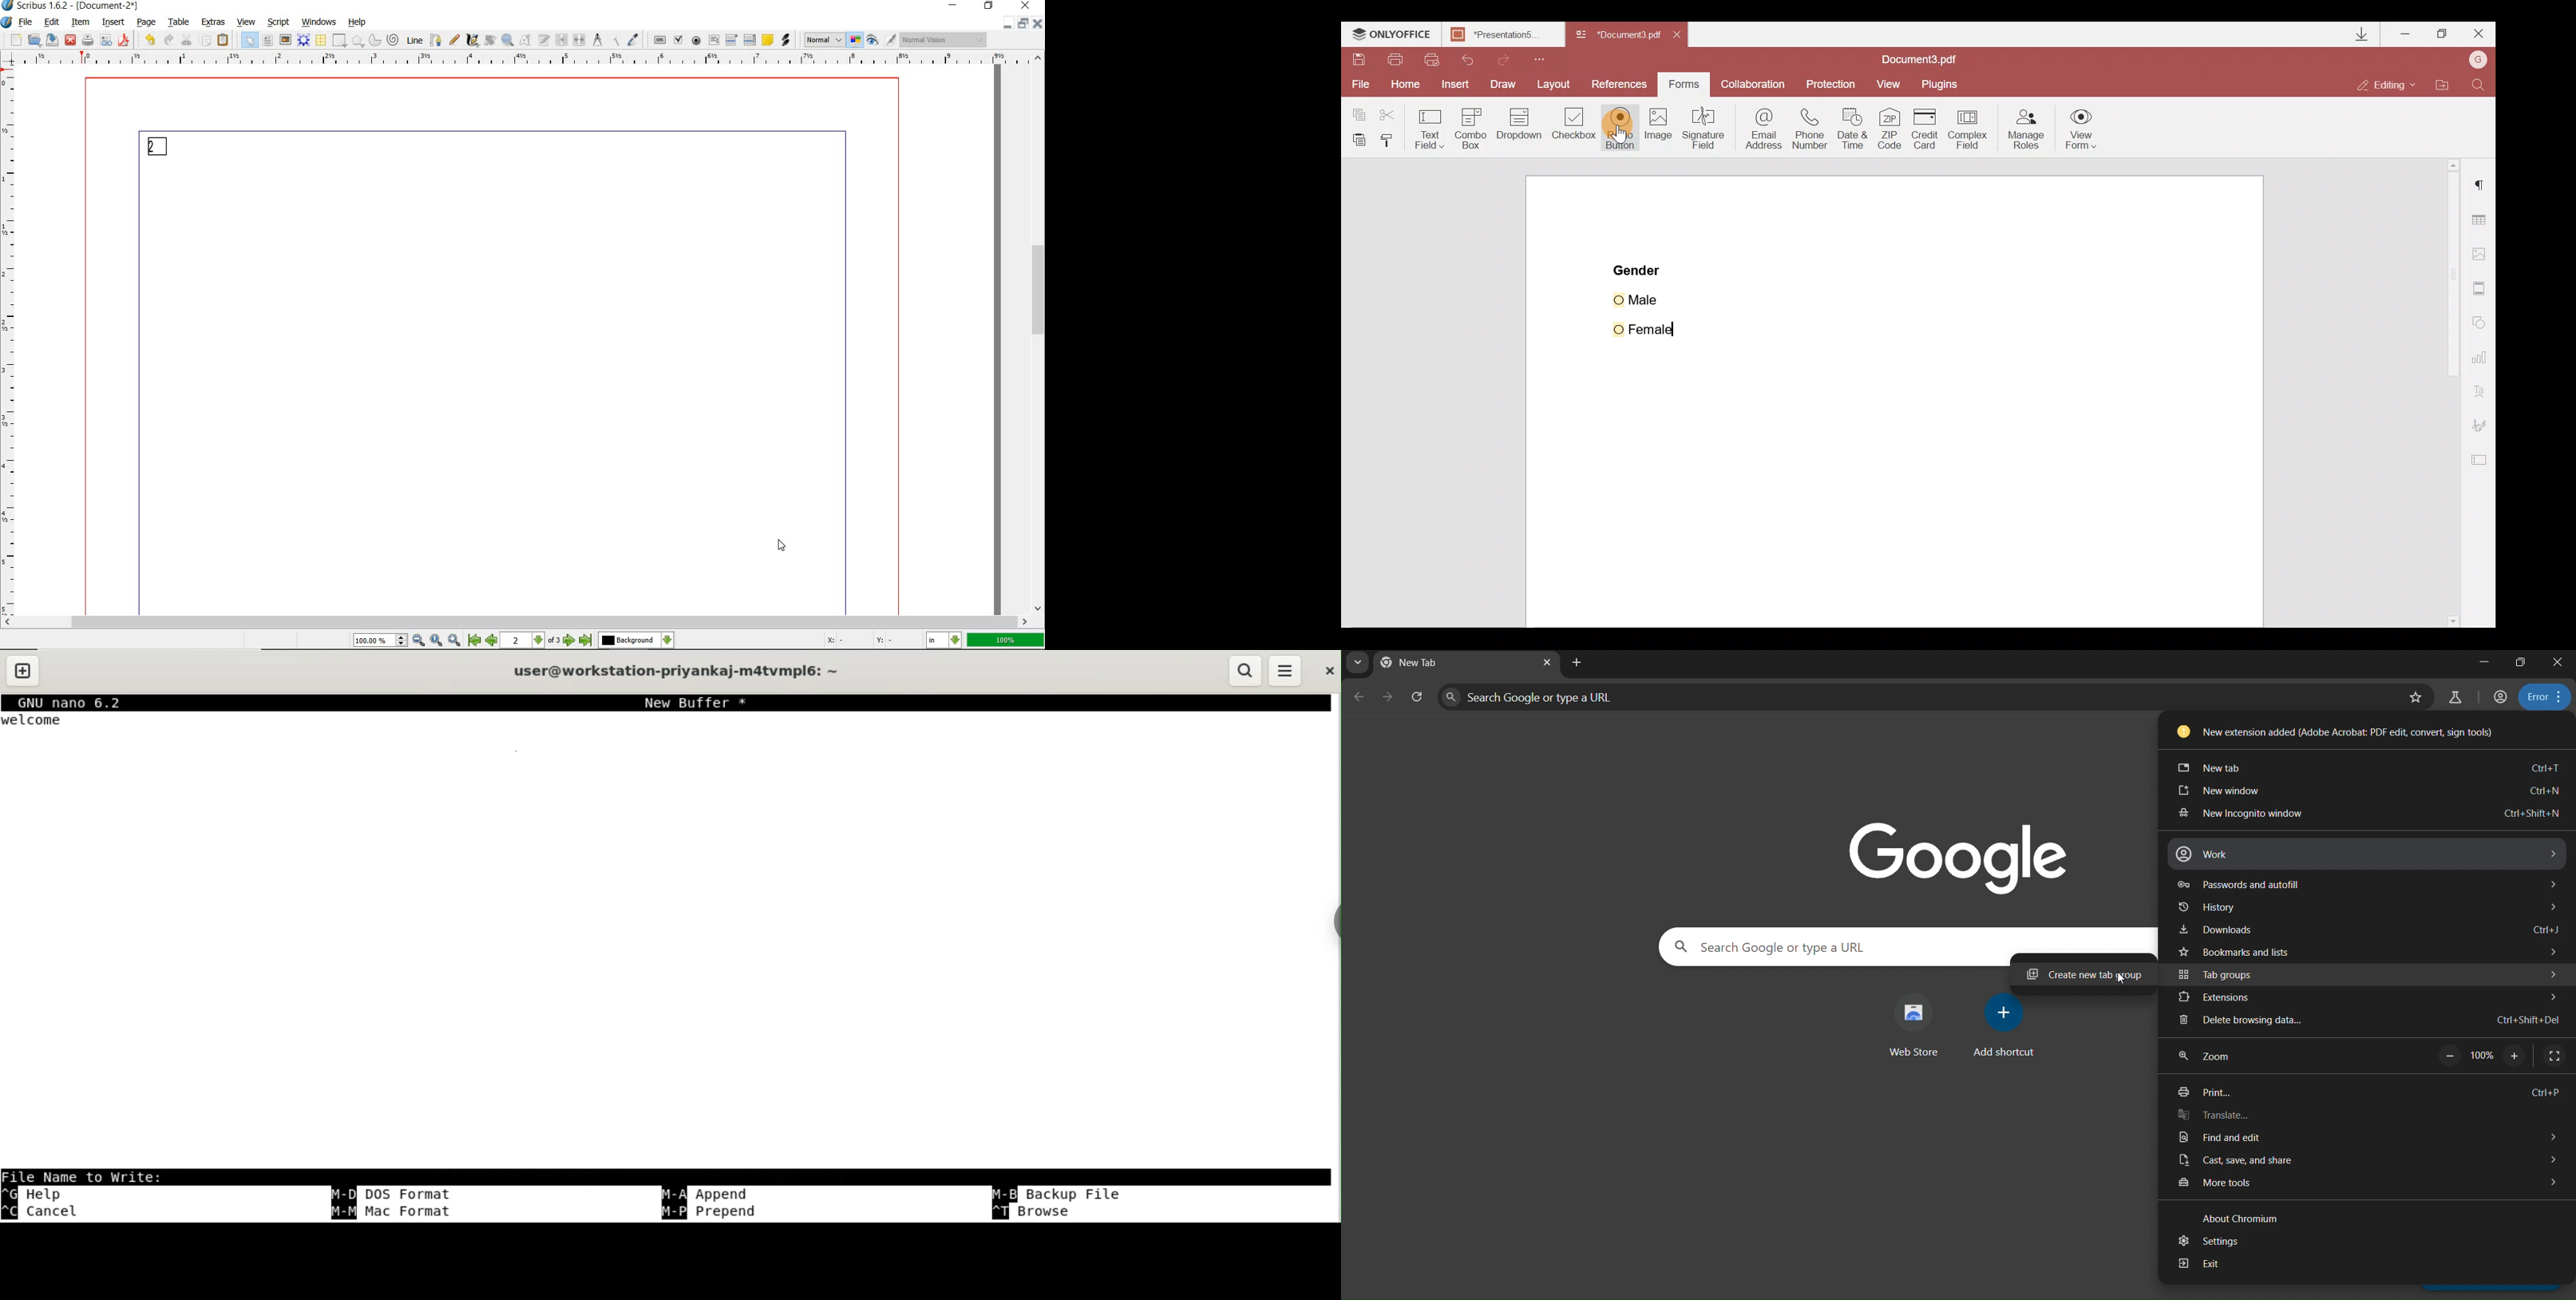 This screenshot has height=1316, width=2576. What do you see at coordinates (437, 641) in the screenshot?
I see `Zoom to 100%` at bounding box center [437, 641].